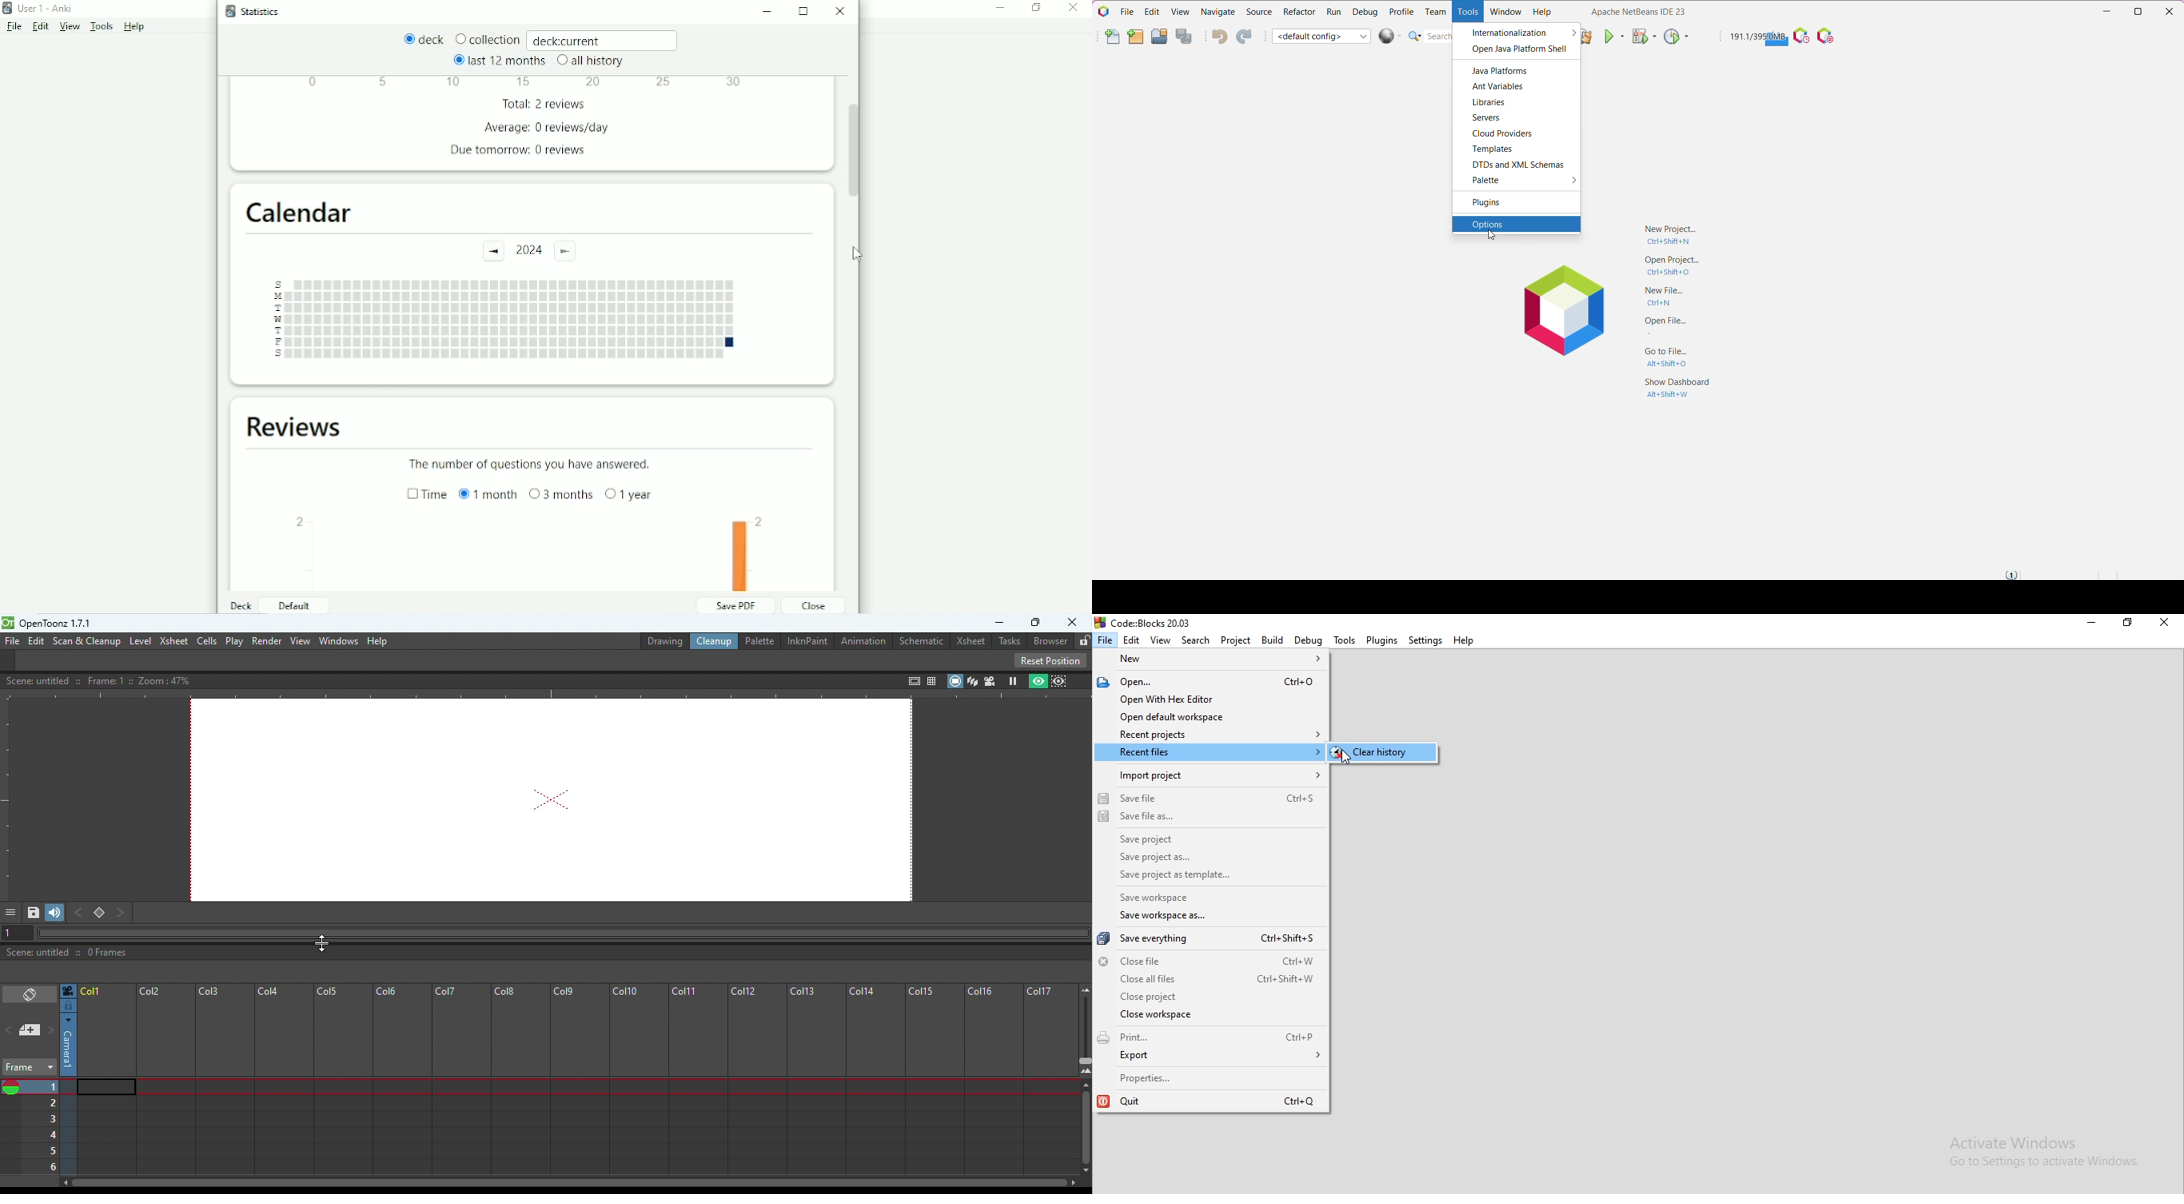 Image resolution: width=2184 pixels, height=1204 pixels. Describe the element at coordinates (12, 932) in the screenshot. I see `1` at that location.